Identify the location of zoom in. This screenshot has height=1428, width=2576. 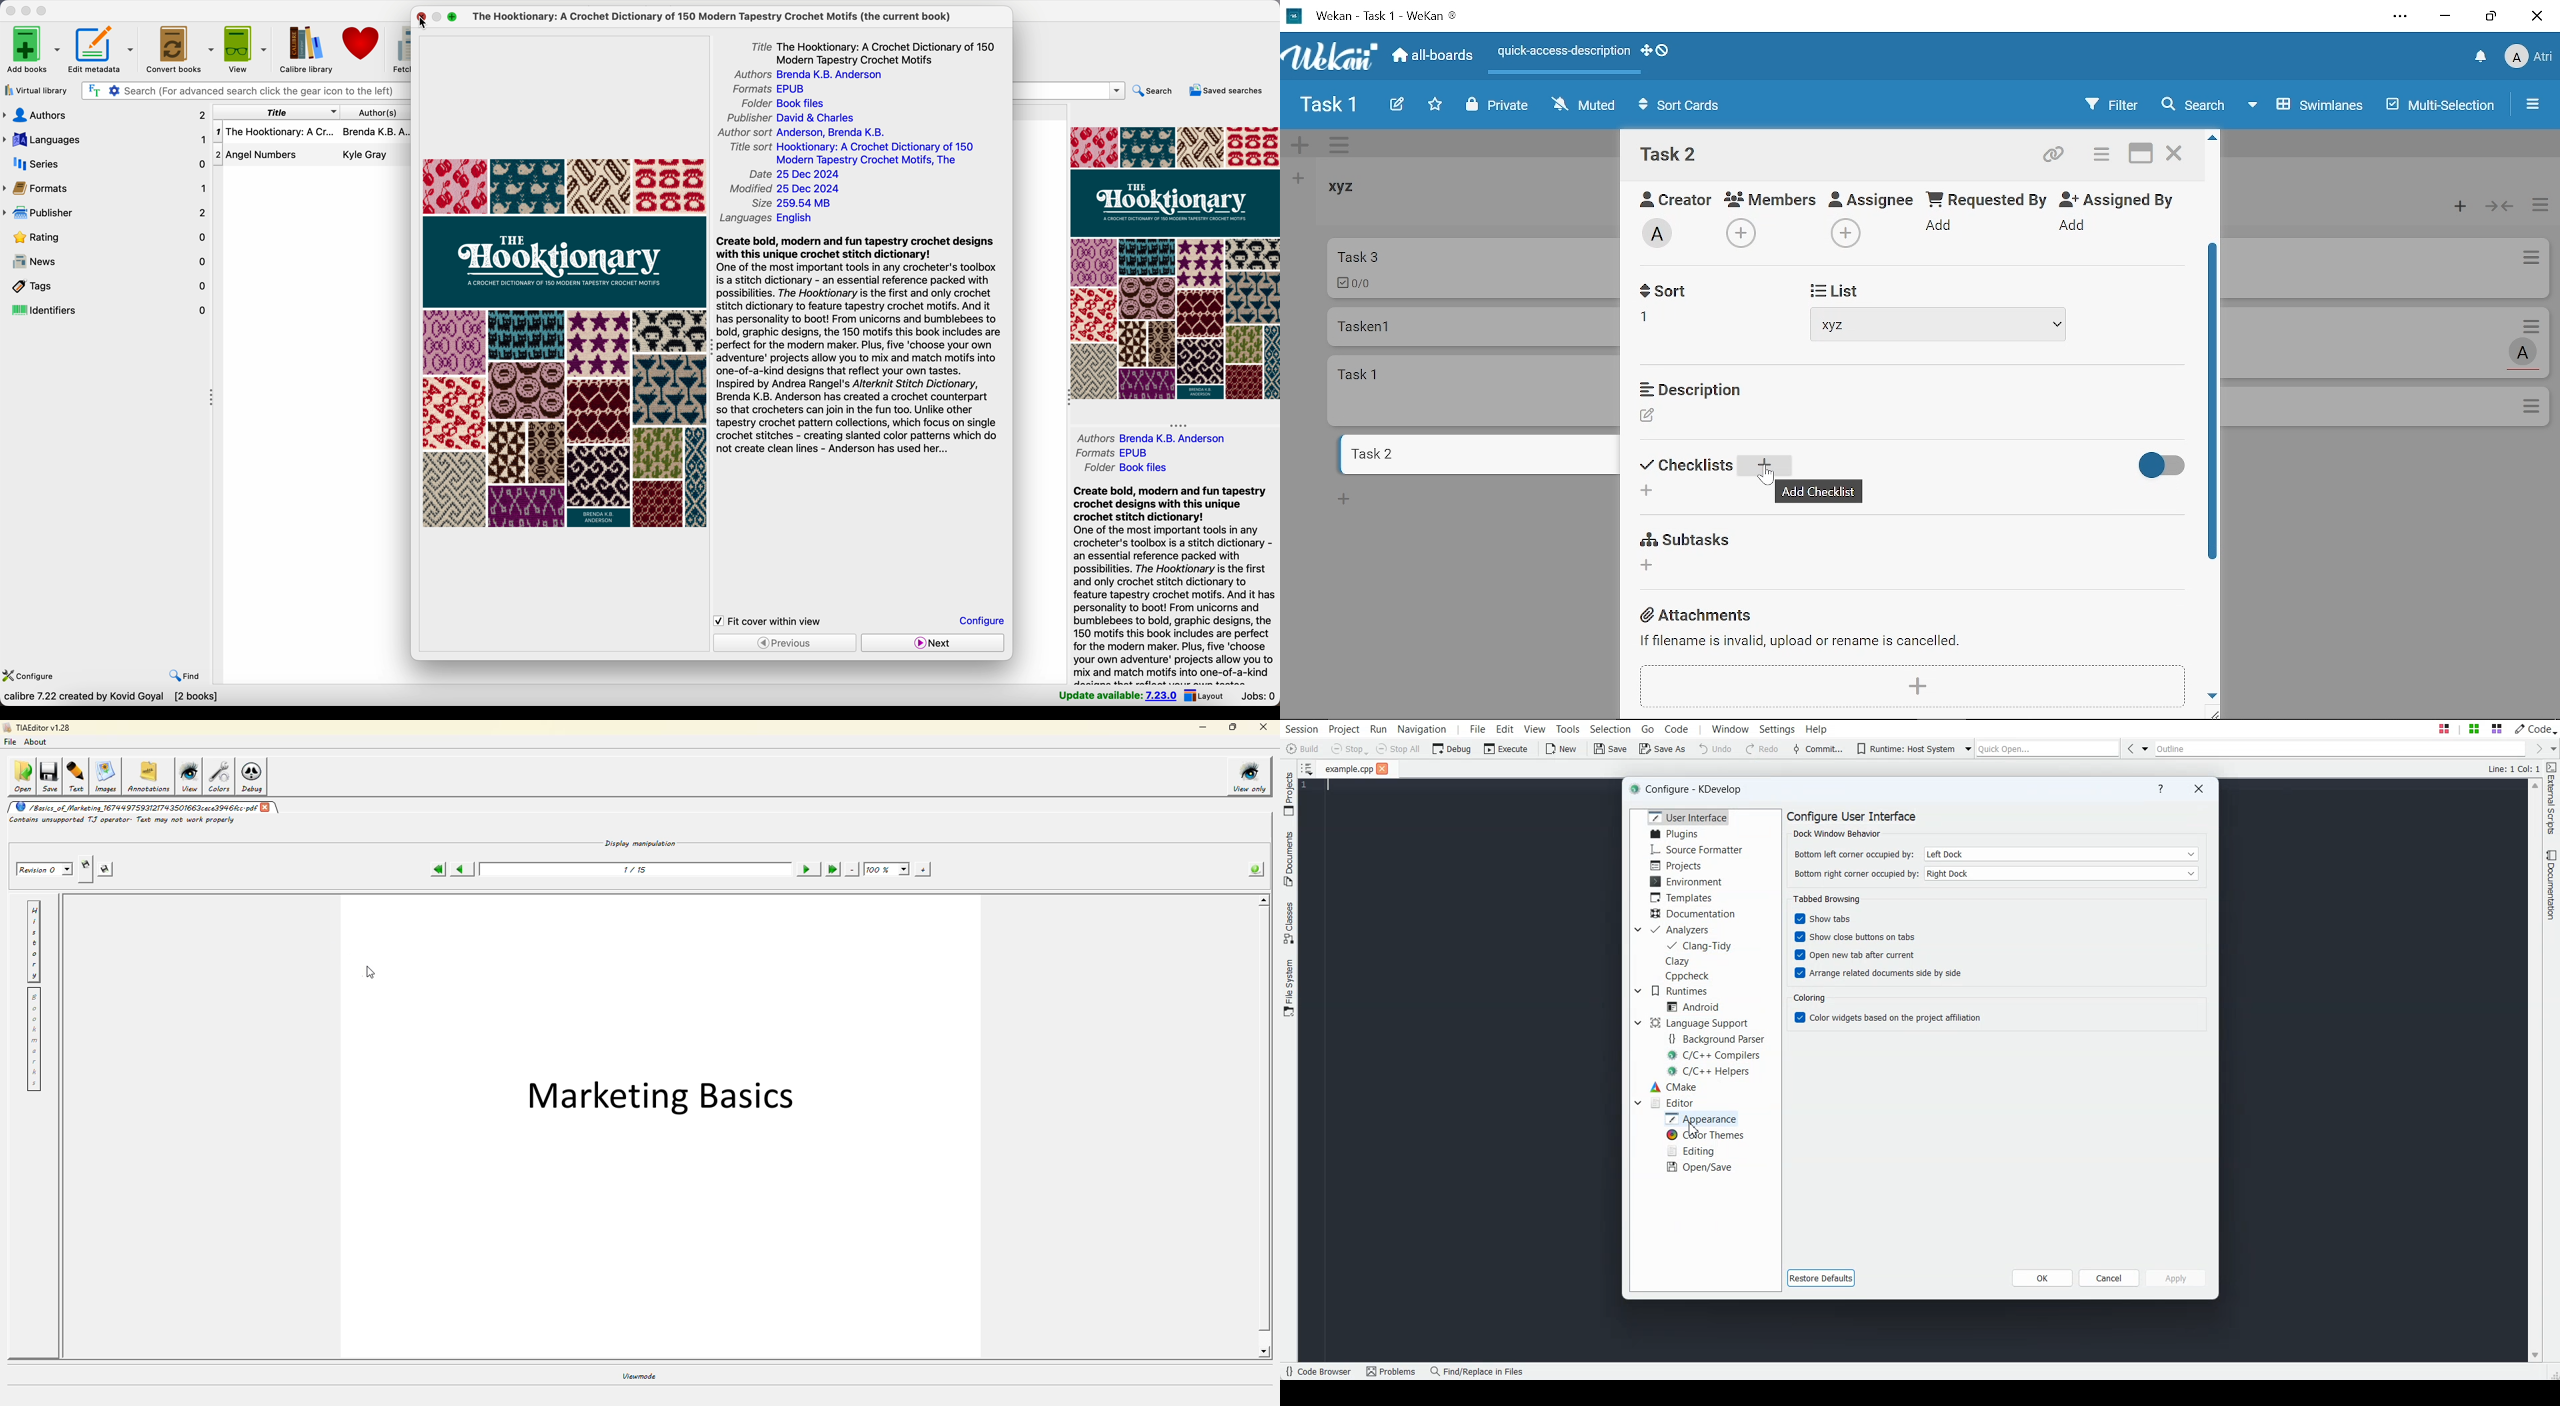
(924, 869).